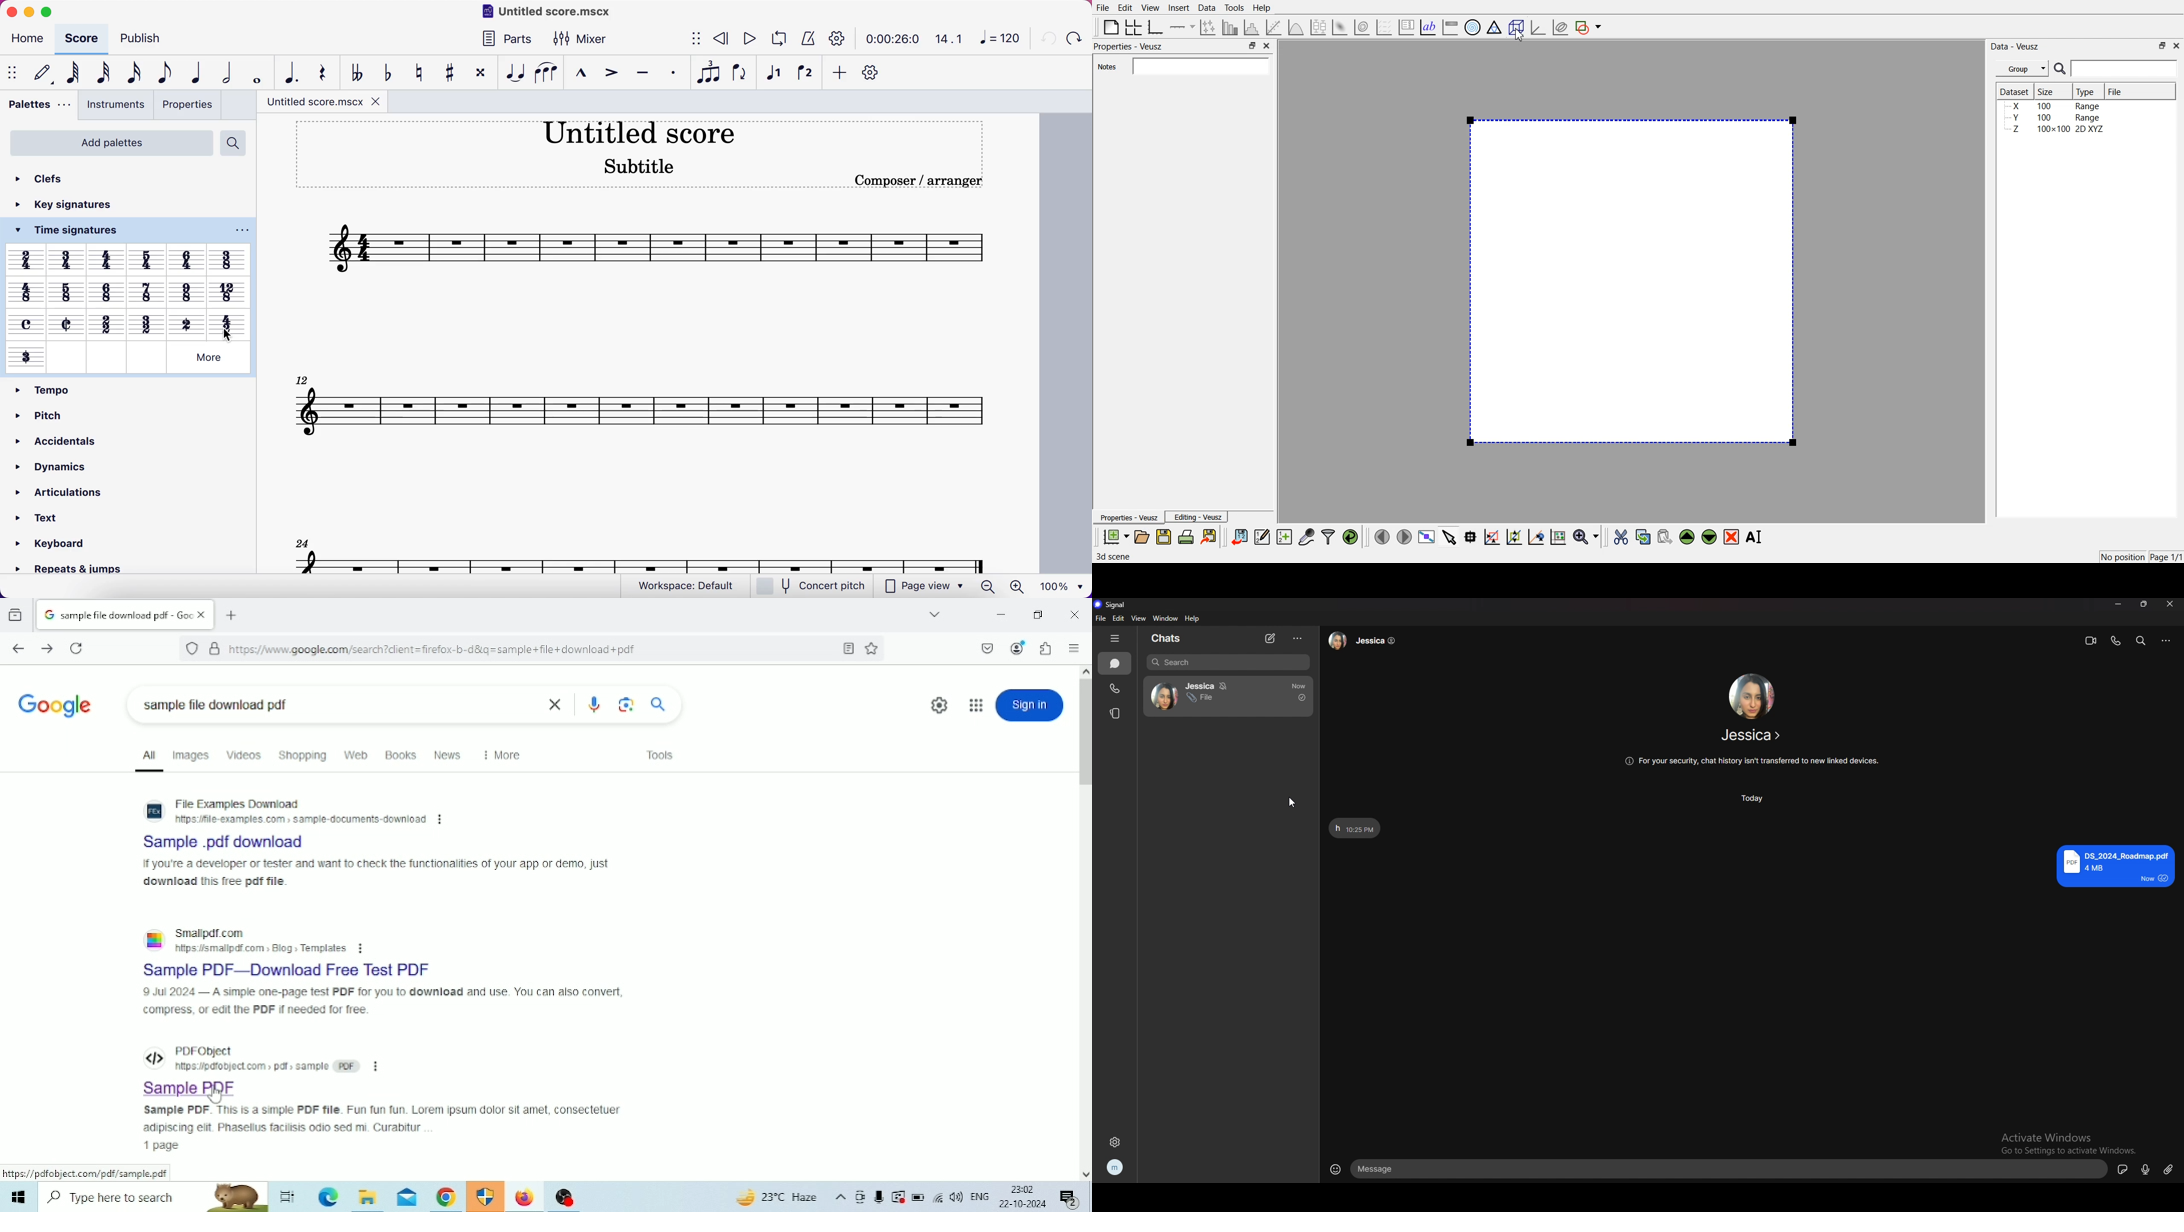 Image resolution: width=2184 pixels, height=1232 pixels. Describe the element at coordinates (975, 704) in the screenshot. I see `Google apps` at that location.